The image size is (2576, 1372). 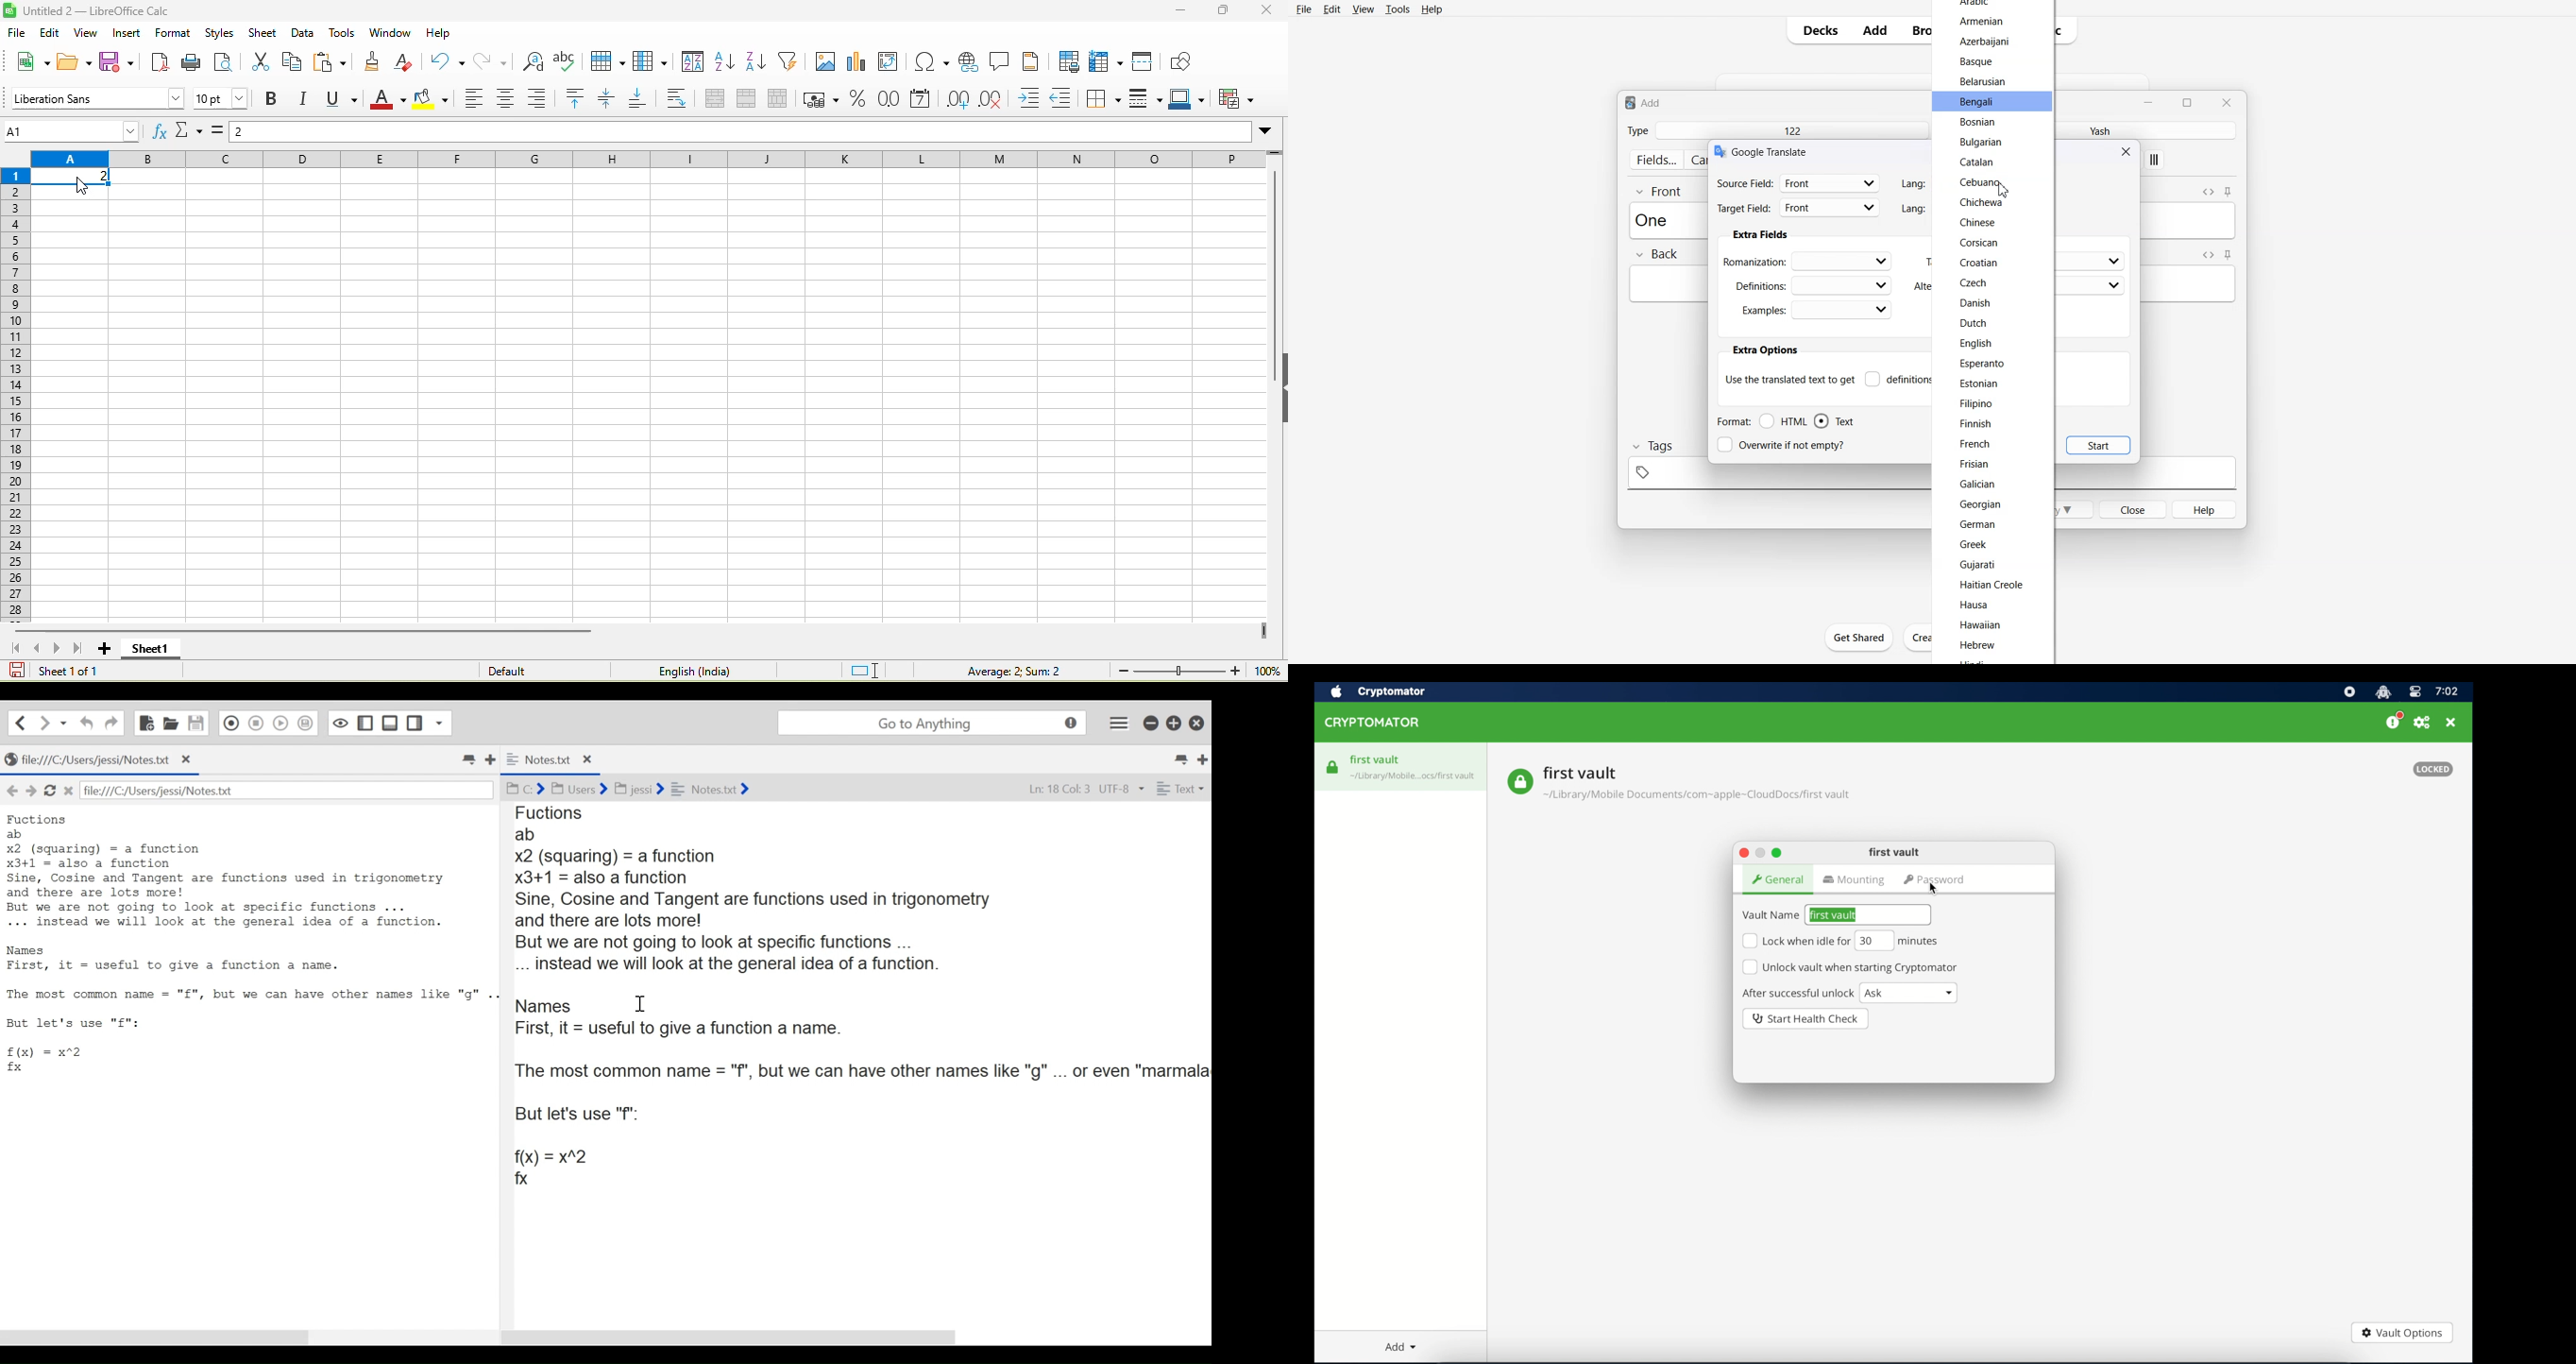 What do you see at coordinates (826, 63) in the screenshot?
I see `image` at bounding box center [826, 63].